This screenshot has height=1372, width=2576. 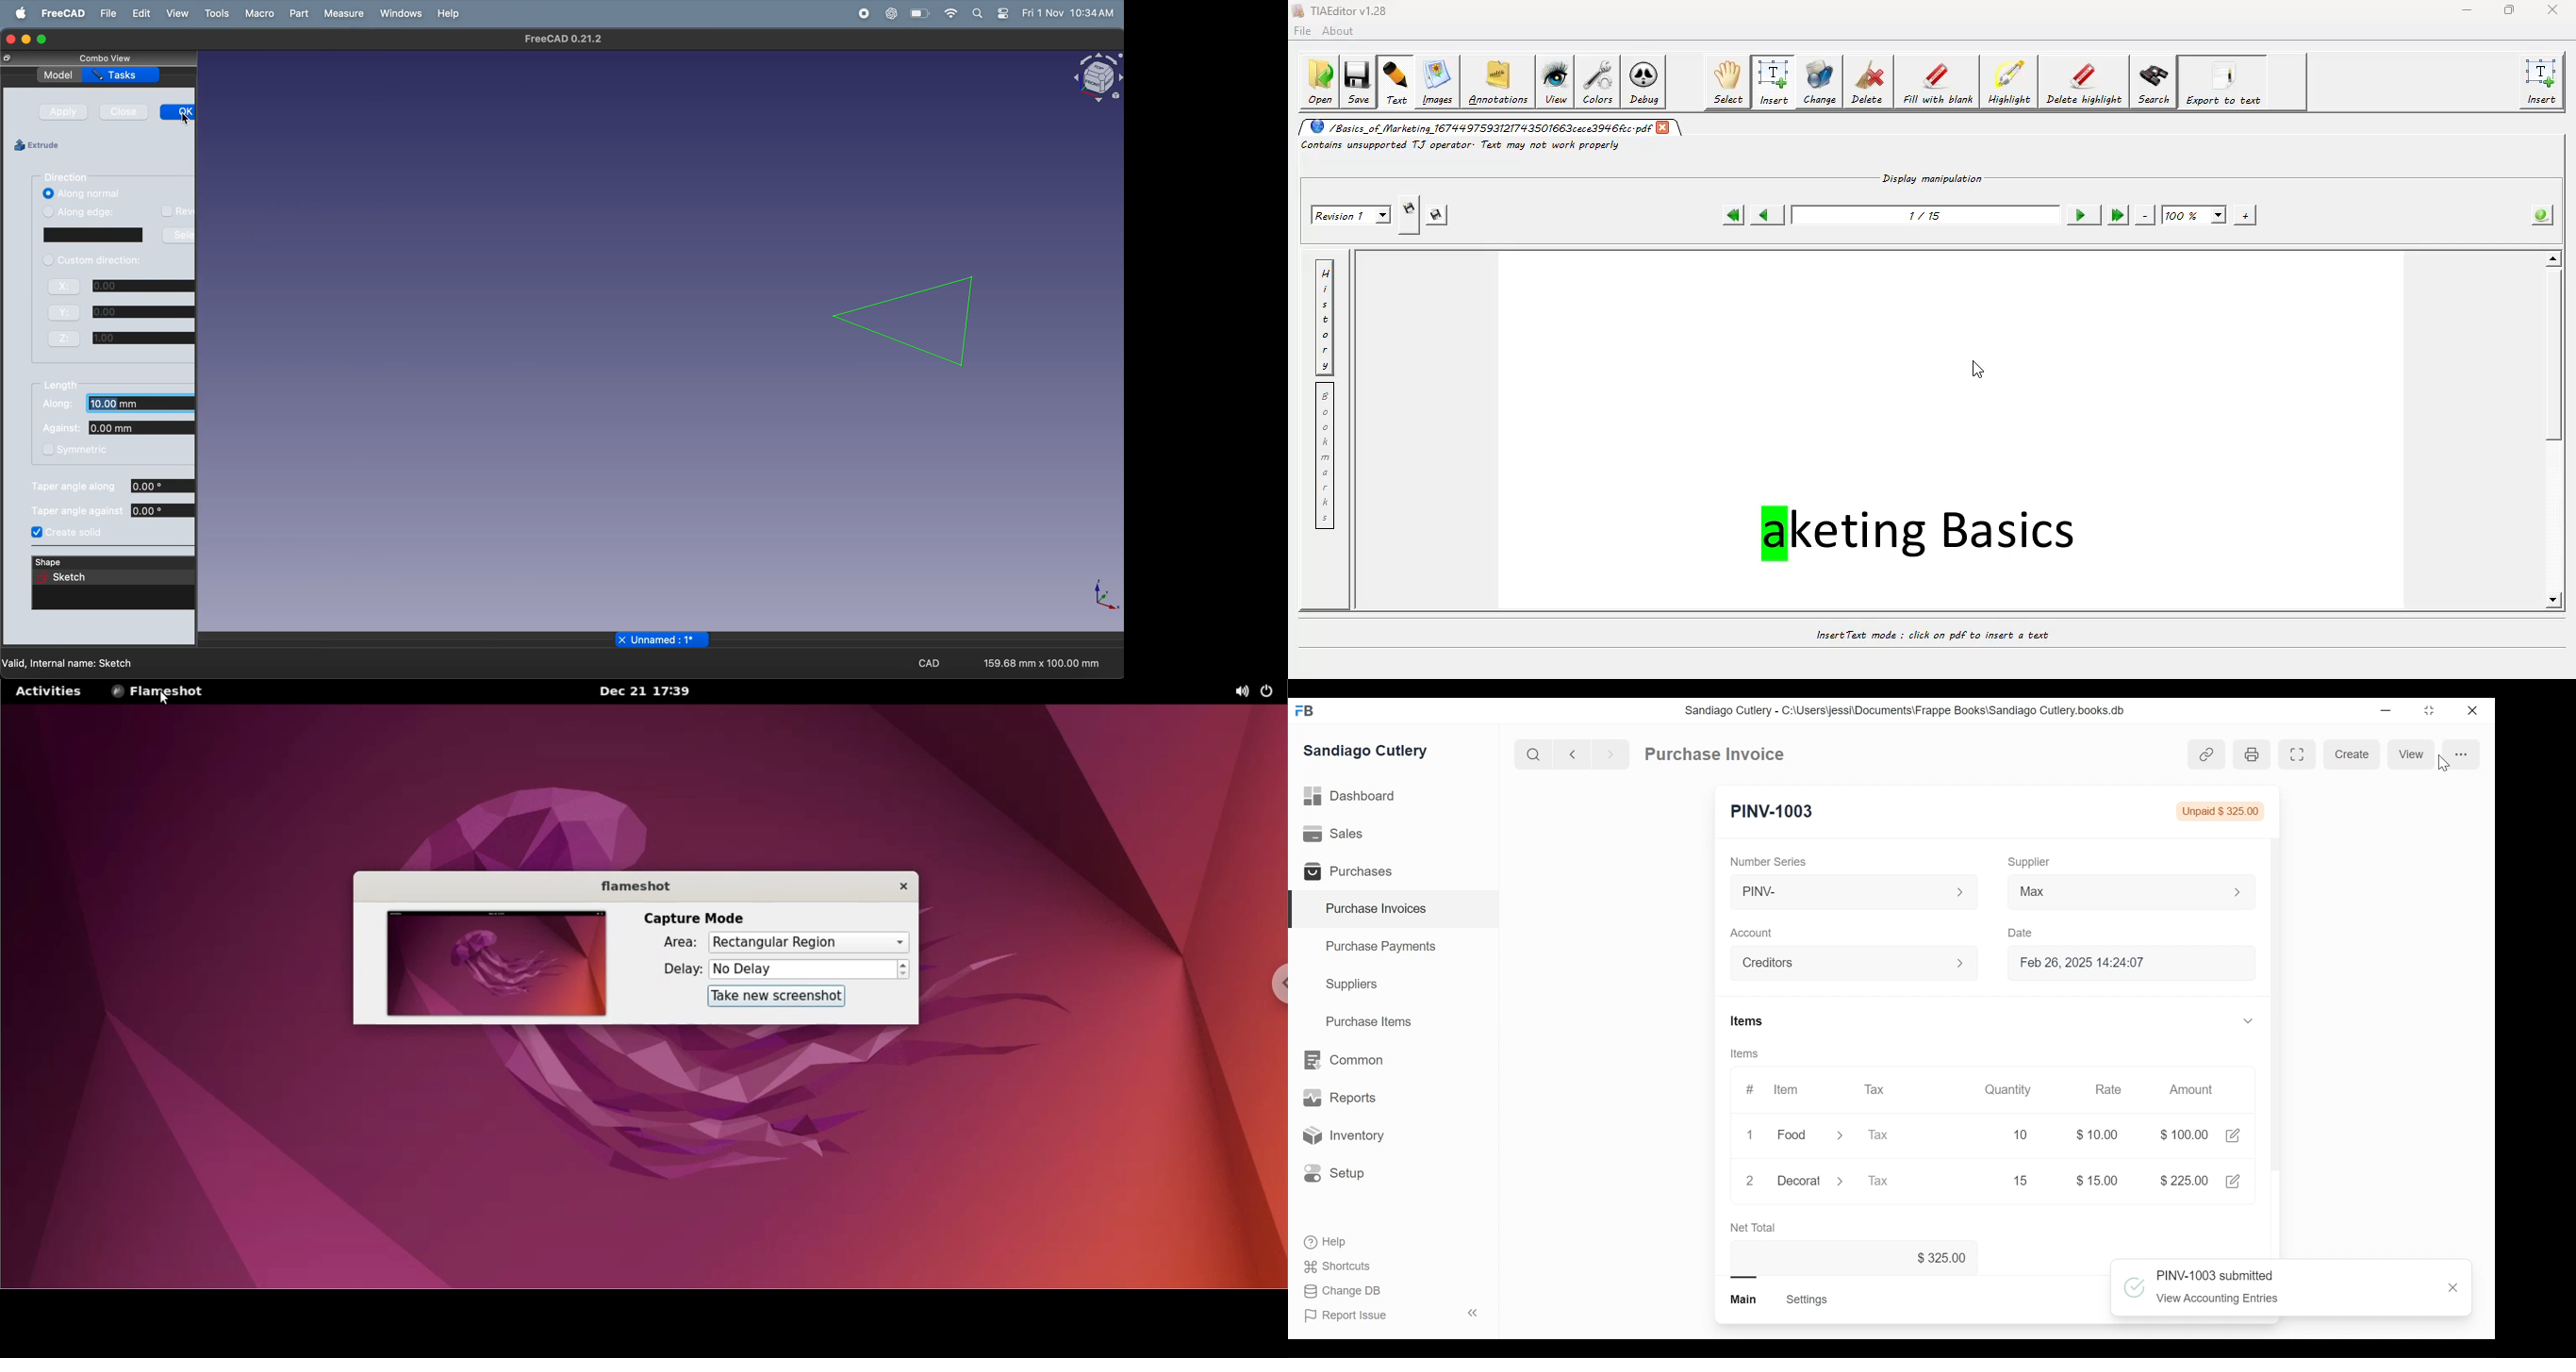 I want to click on part, so click(x=301, y=13).